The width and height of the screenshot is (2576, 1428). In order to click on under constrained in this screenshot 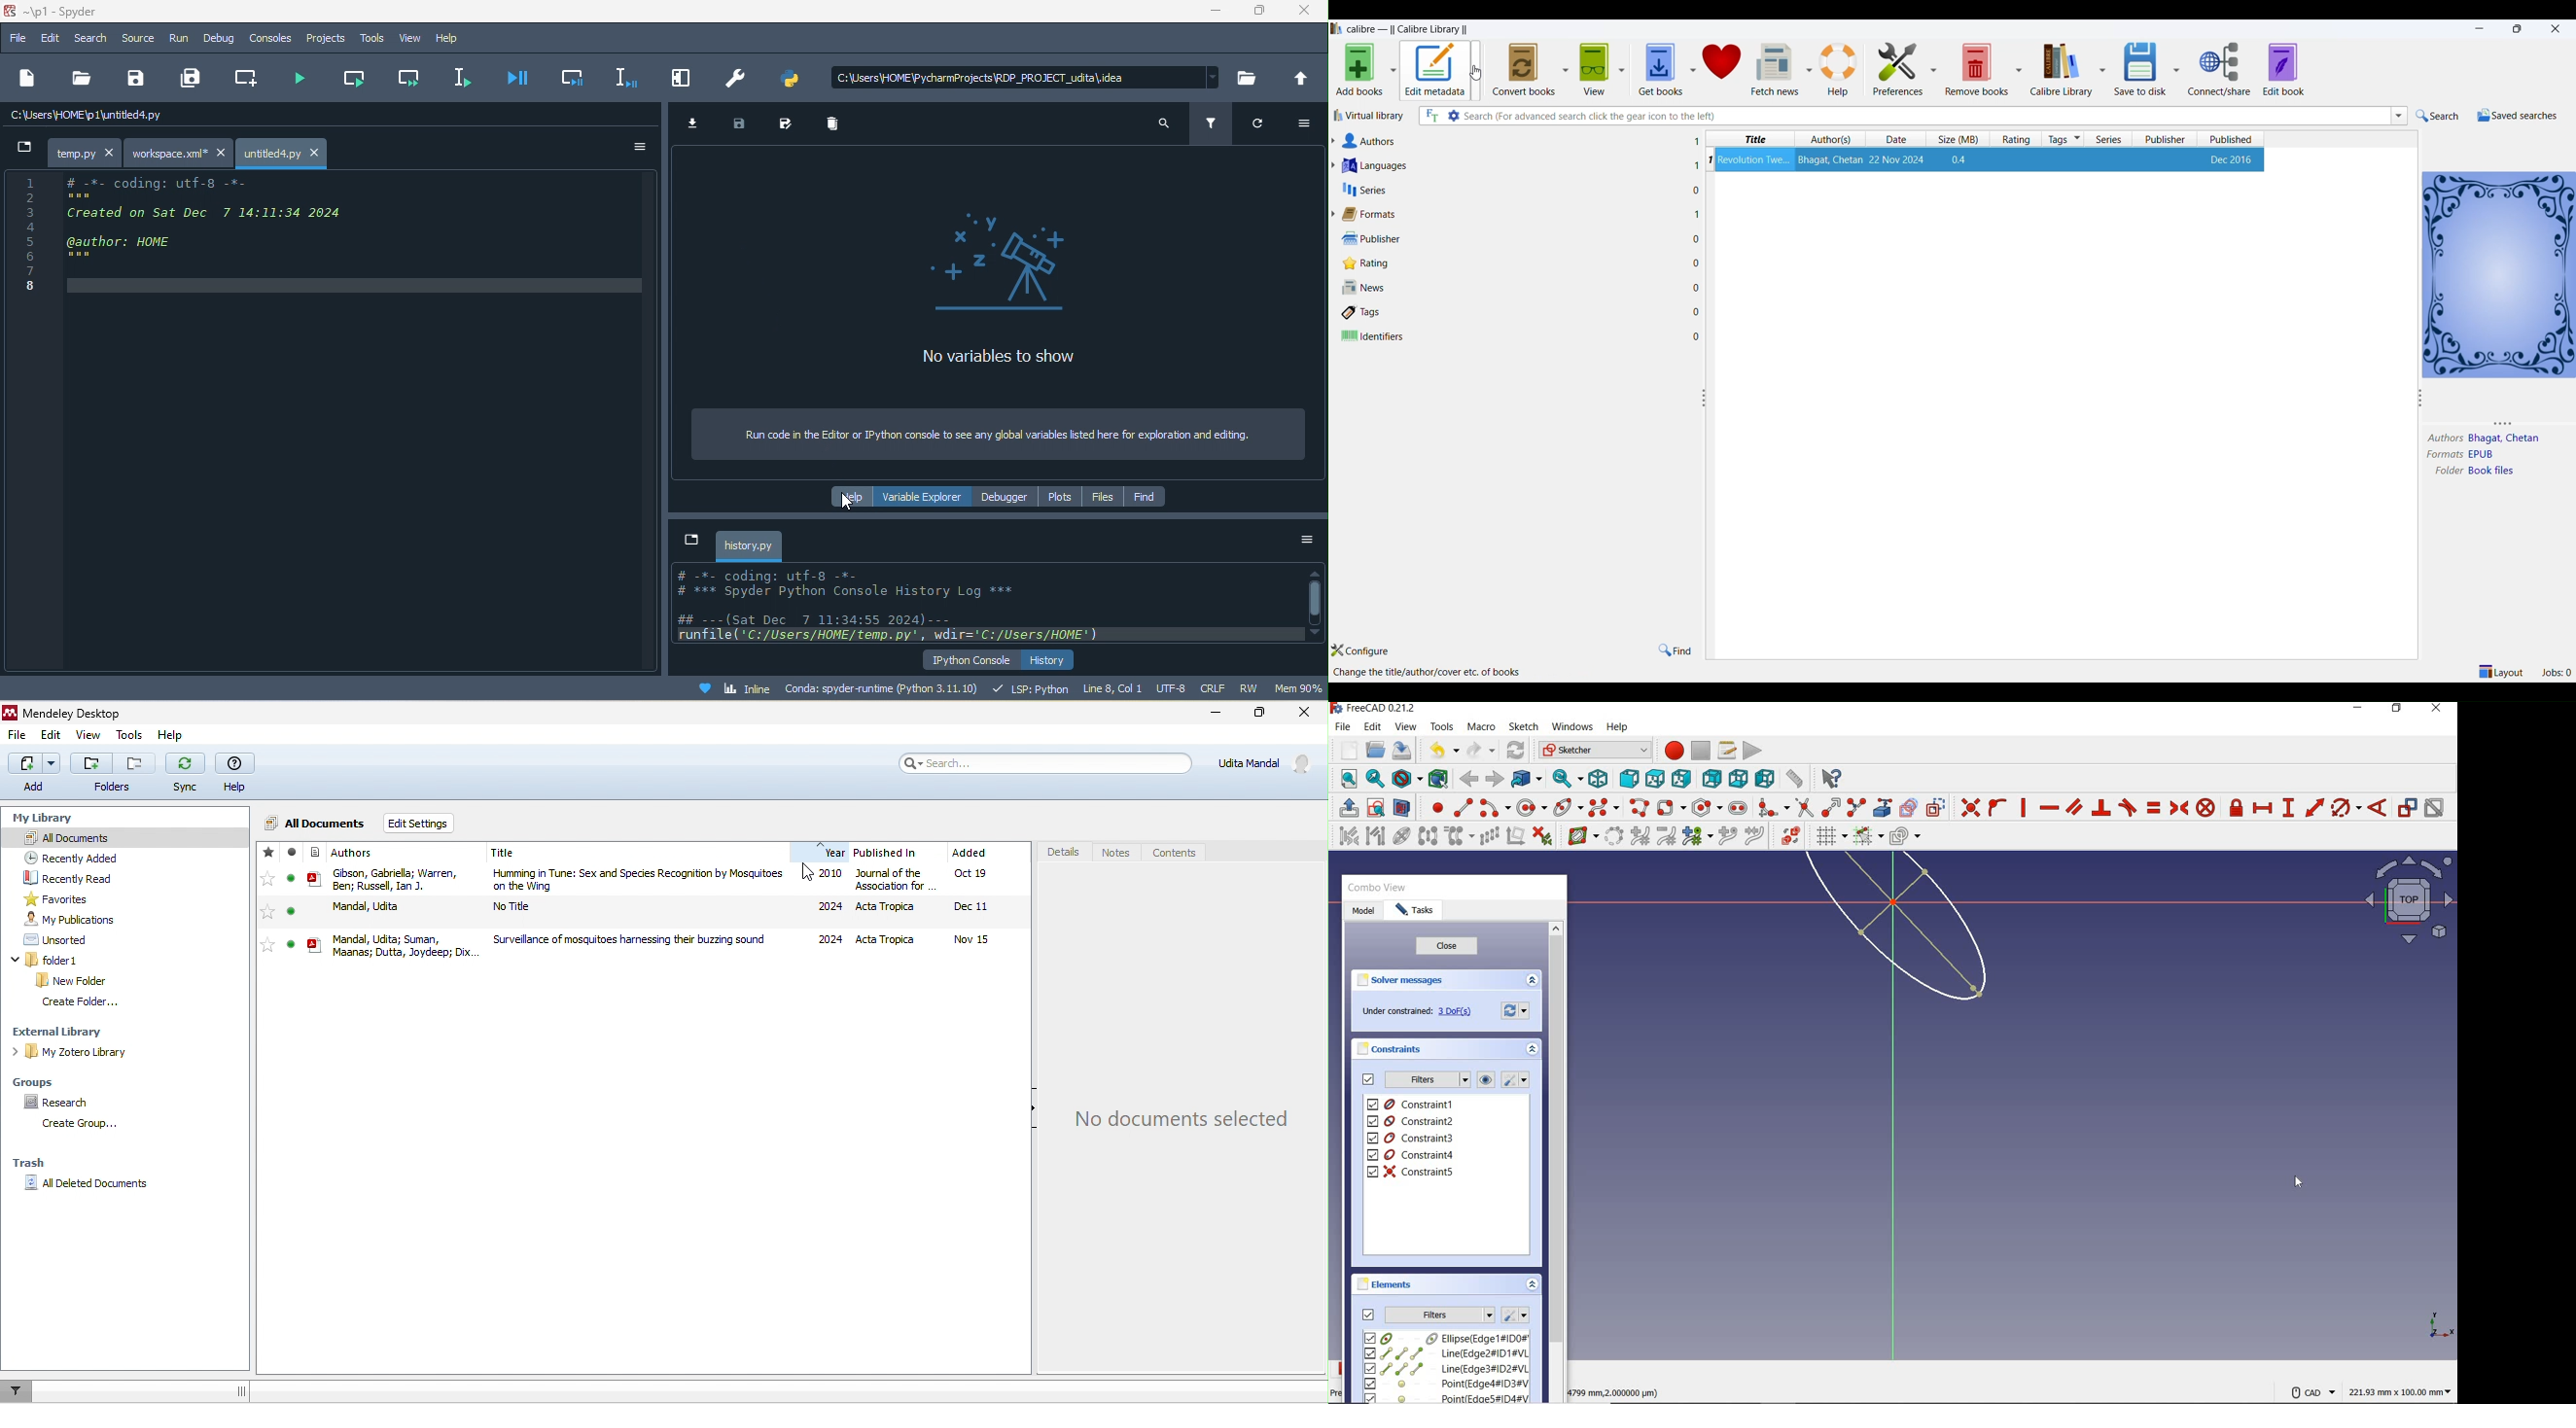, I will do `click(1420, 1012)`.